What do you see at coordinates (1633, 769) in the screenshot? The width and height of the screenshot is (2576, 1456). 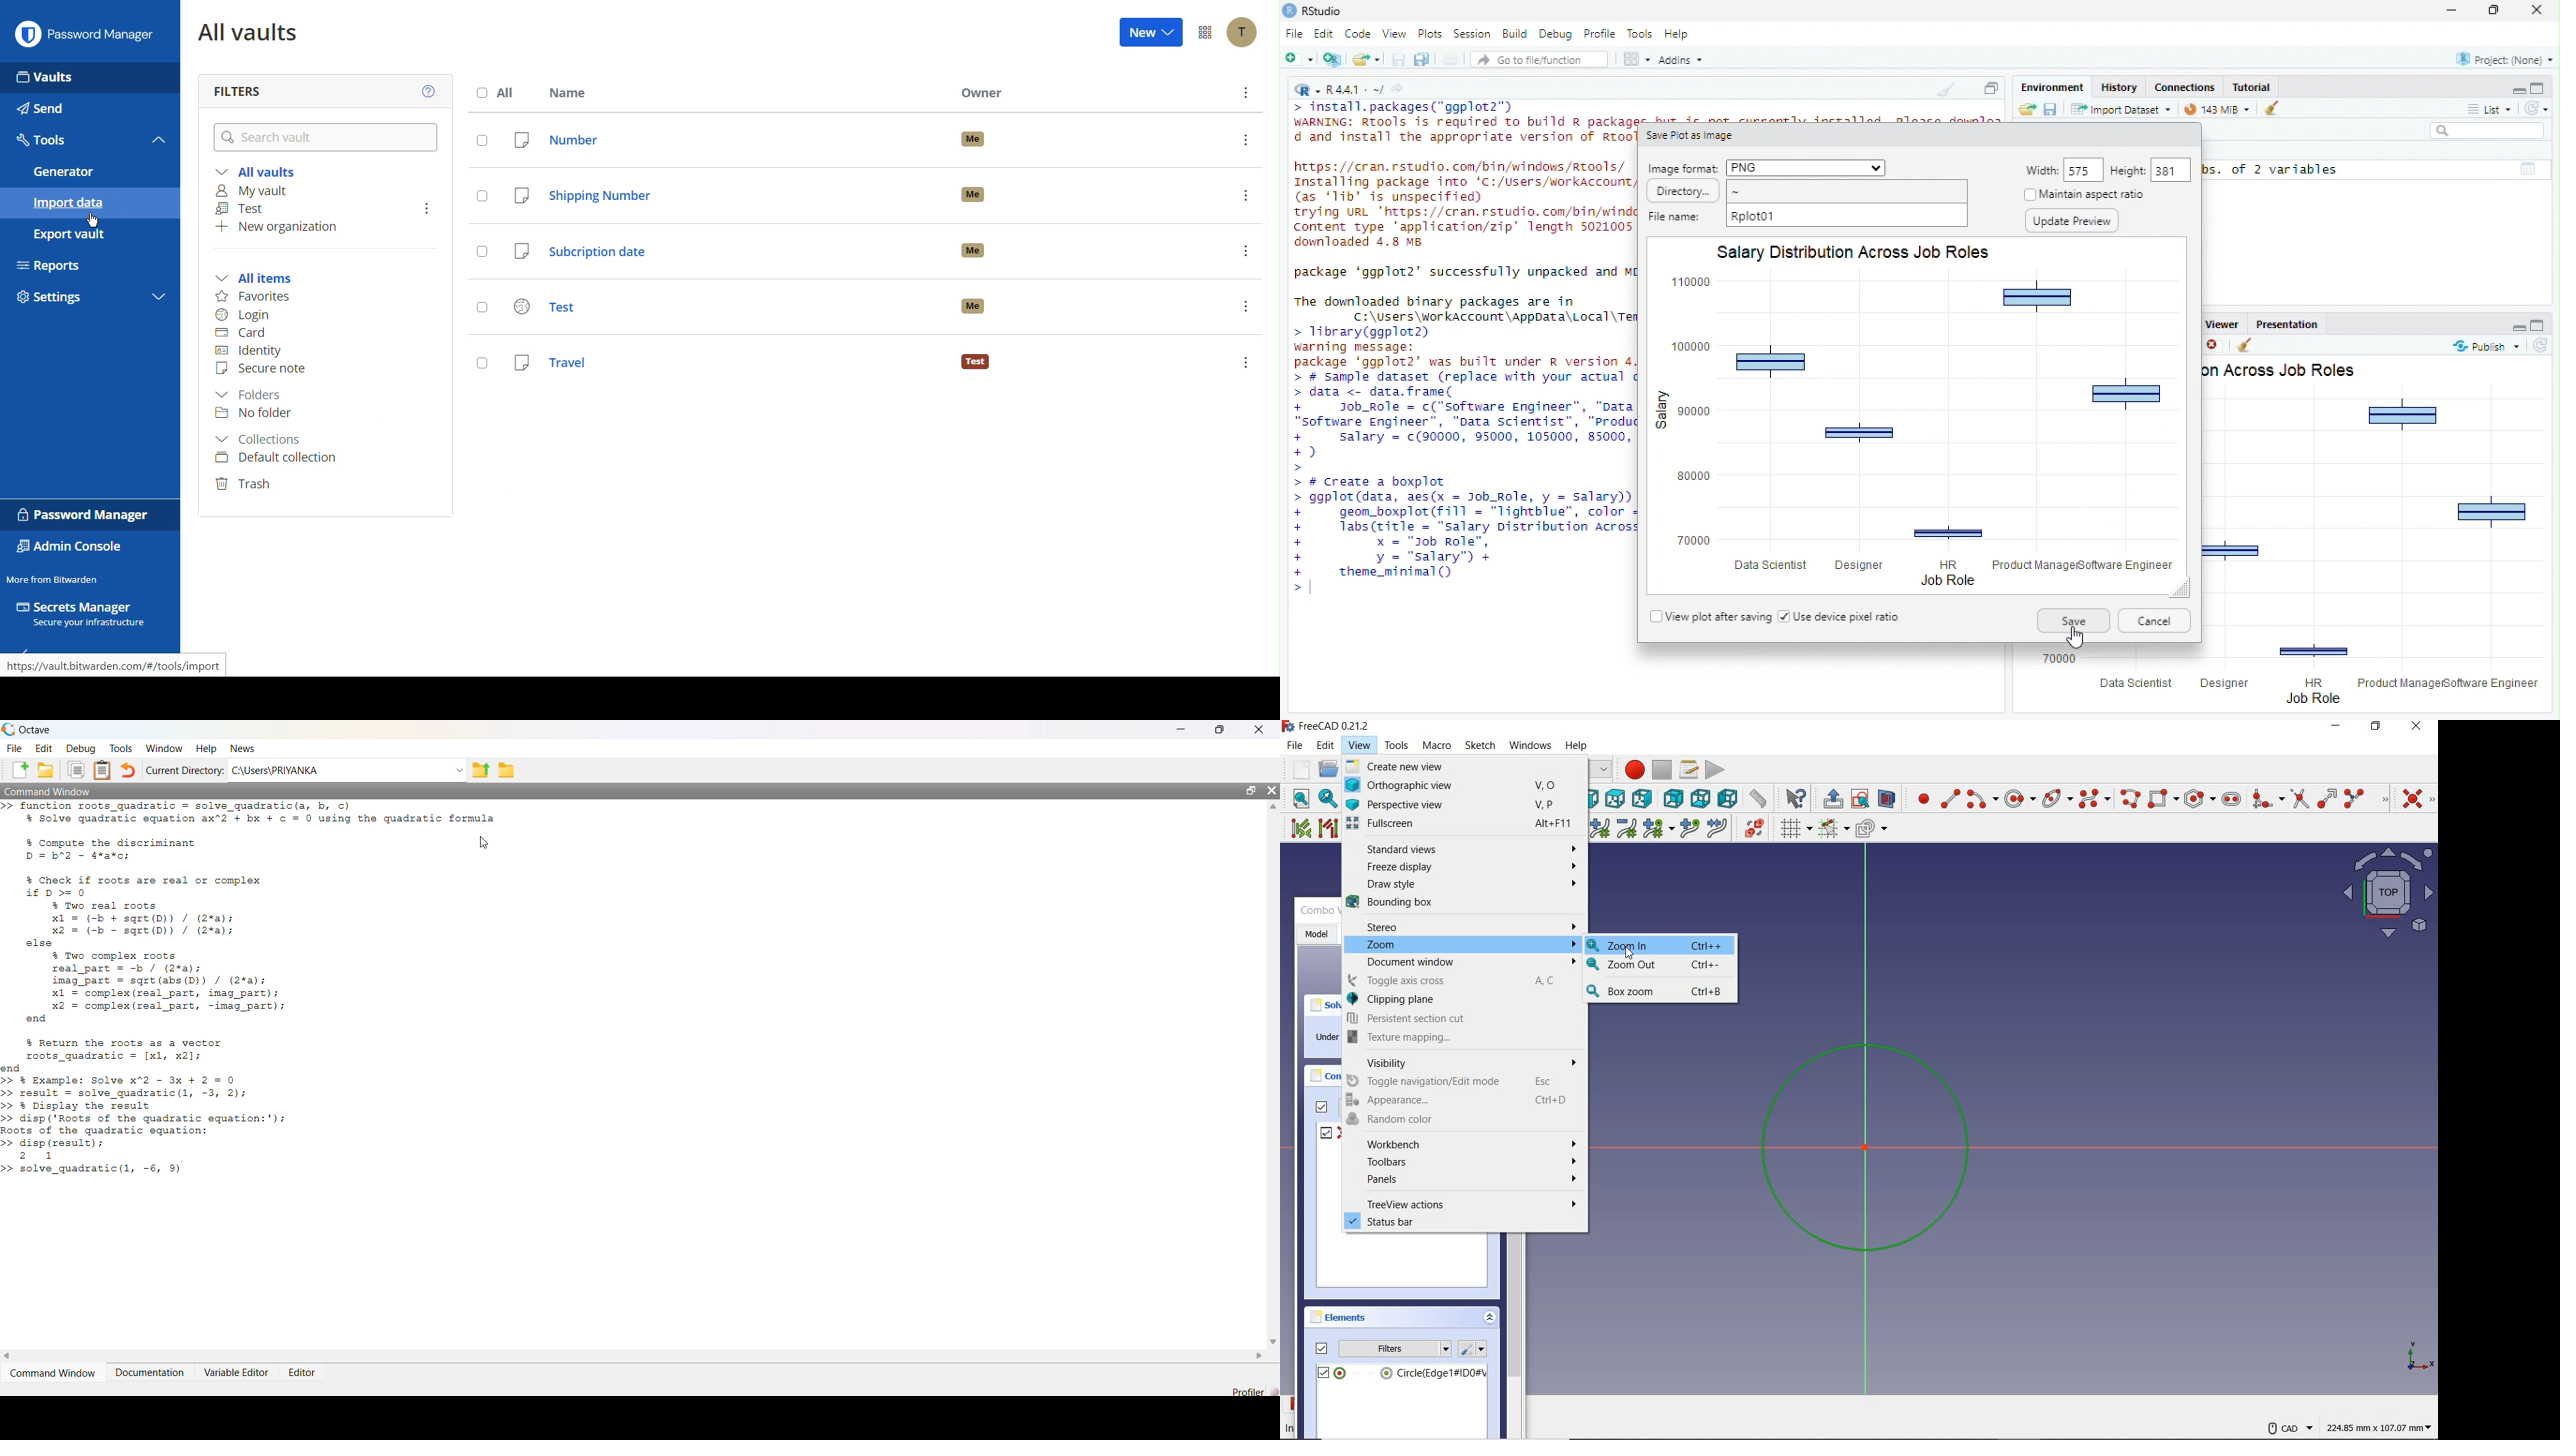 I see `macro recording` at bounding box center [1633, 769].